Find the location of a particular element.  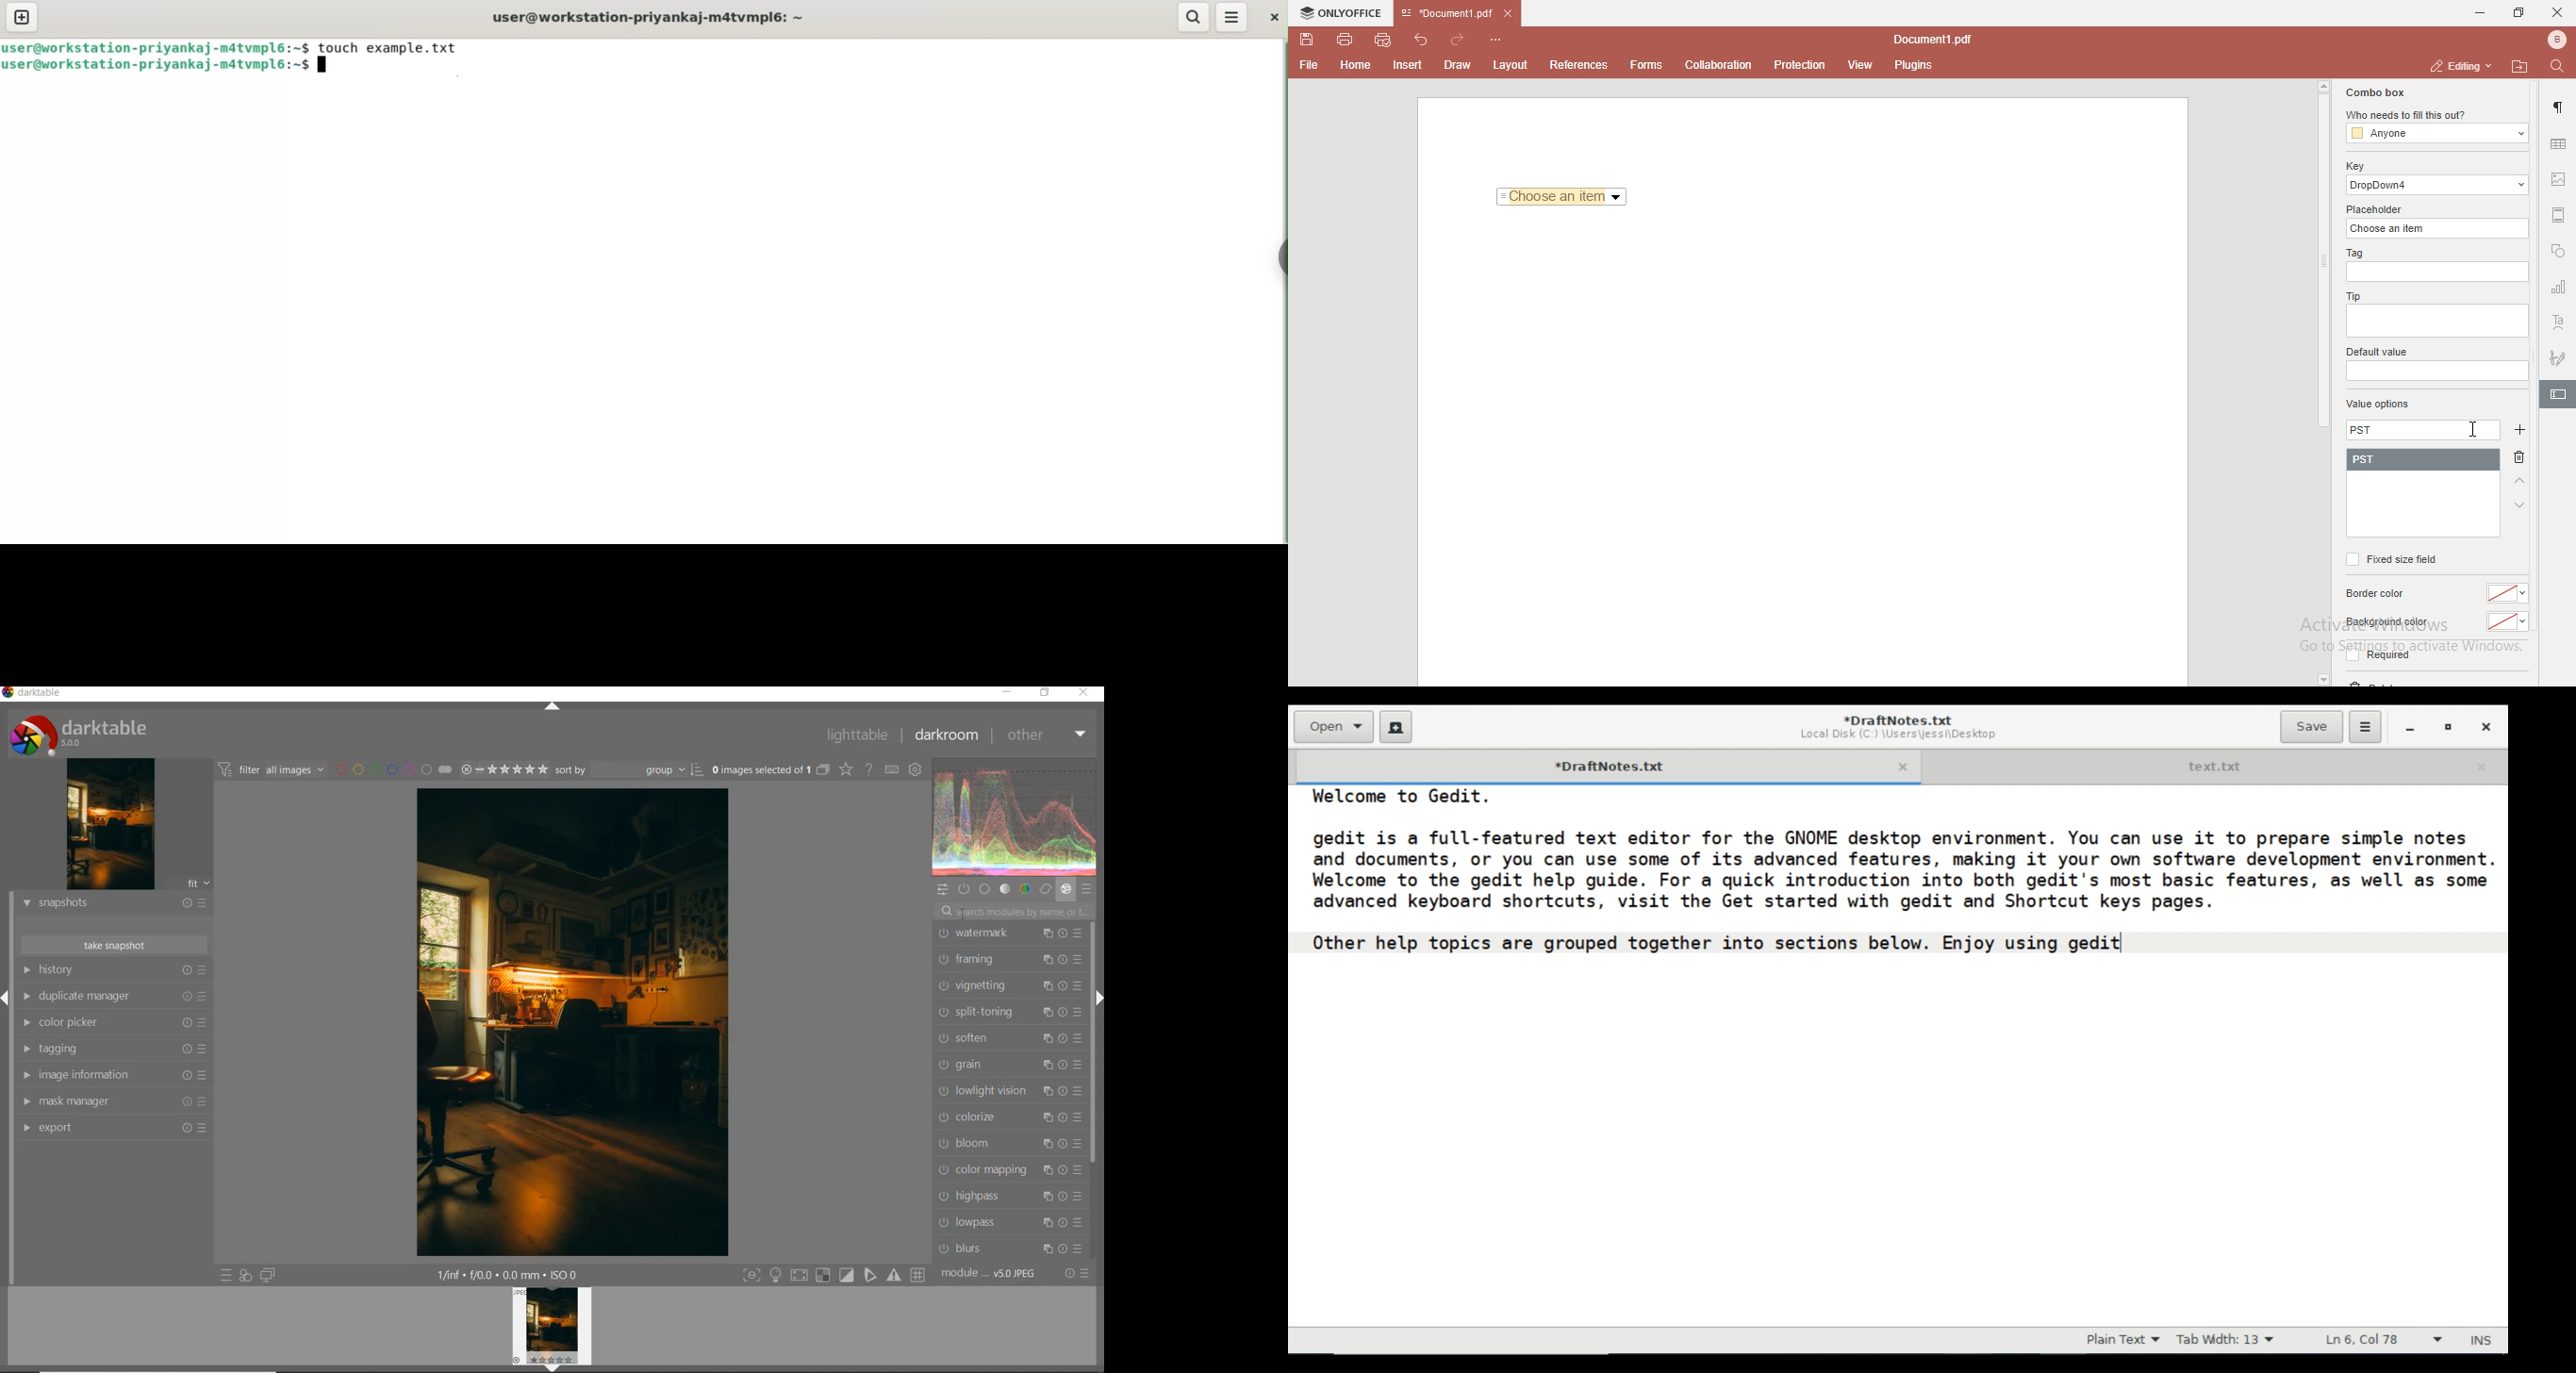

lighttable is located at coordinates (858, 736).